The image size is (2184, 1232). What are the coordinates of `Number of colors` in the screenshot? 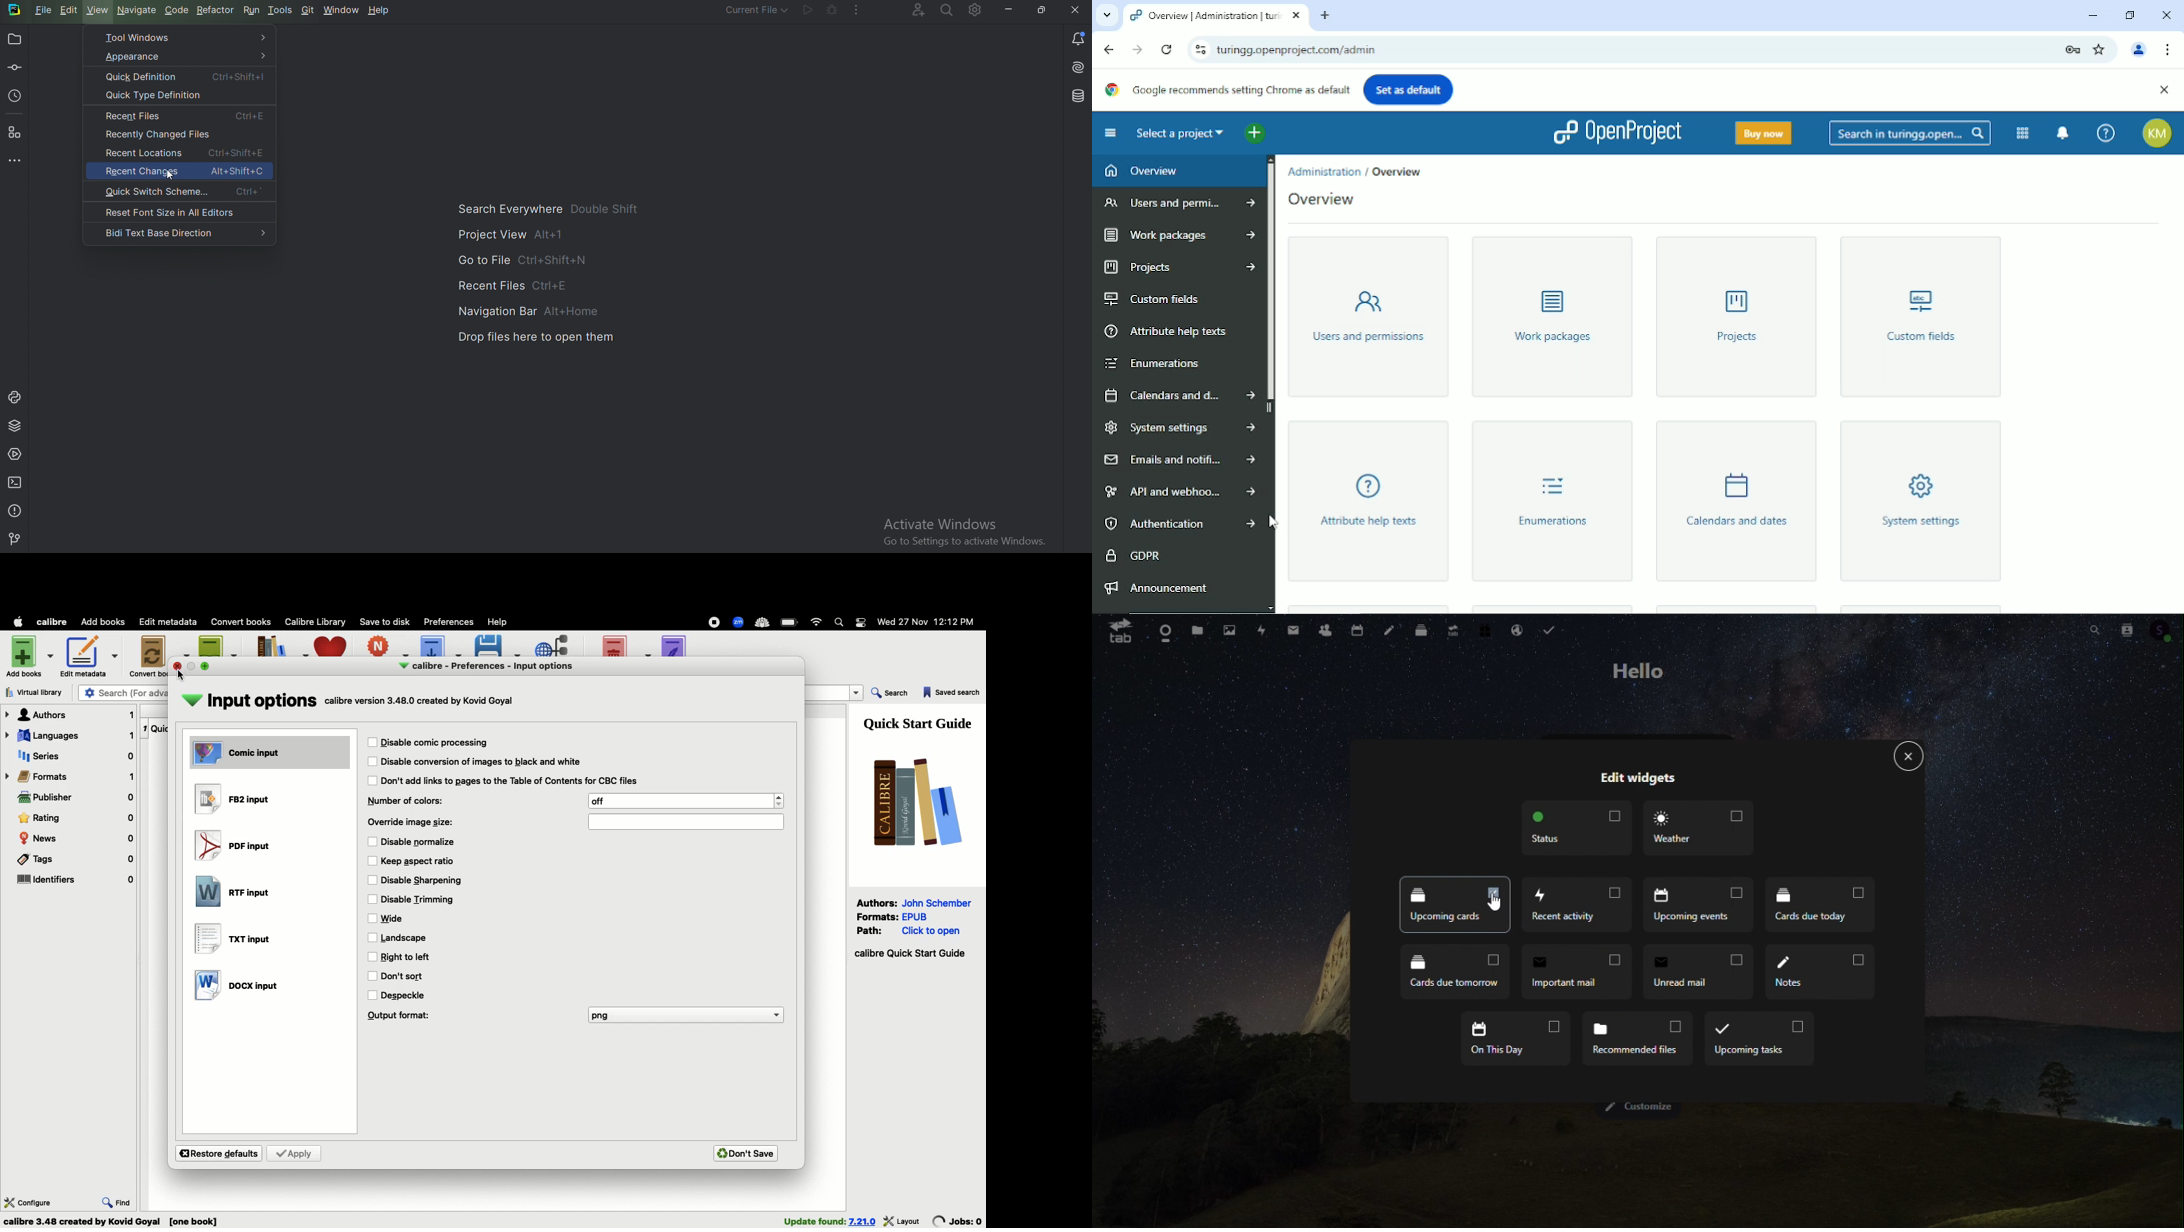 It's located at (410, 801).